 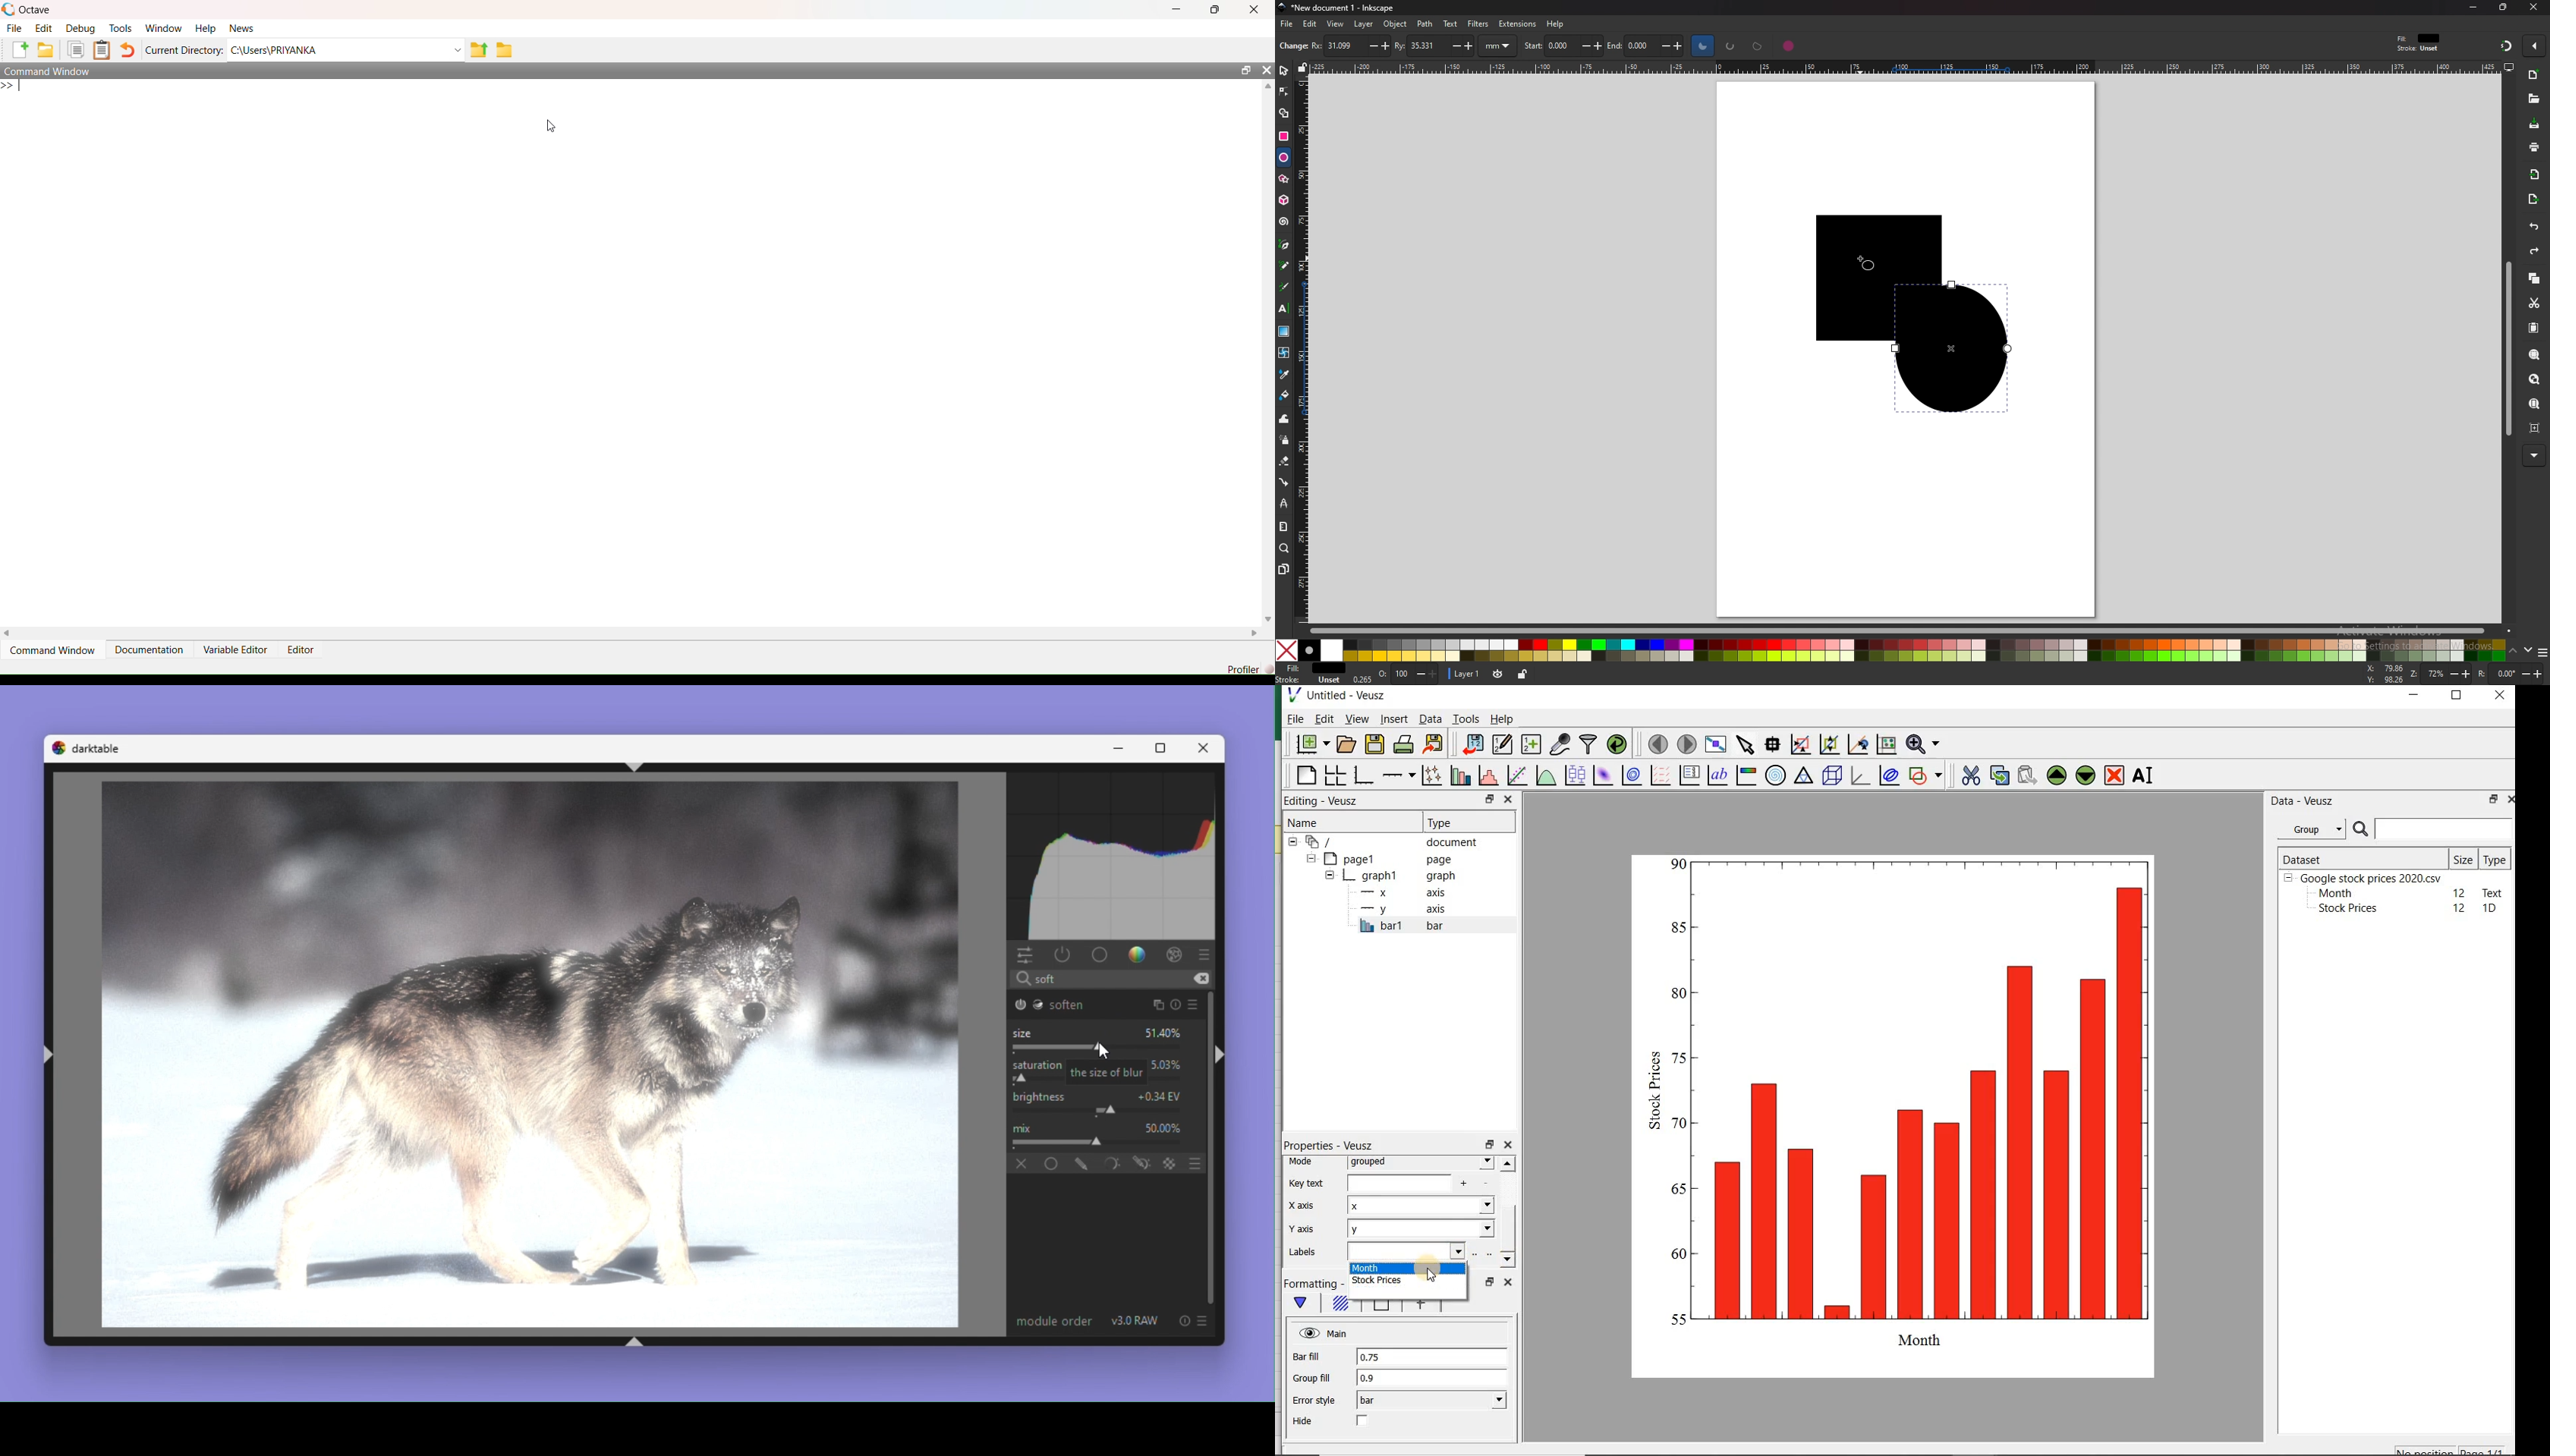 I want to click on base graph, so click(x=1363, y=776).